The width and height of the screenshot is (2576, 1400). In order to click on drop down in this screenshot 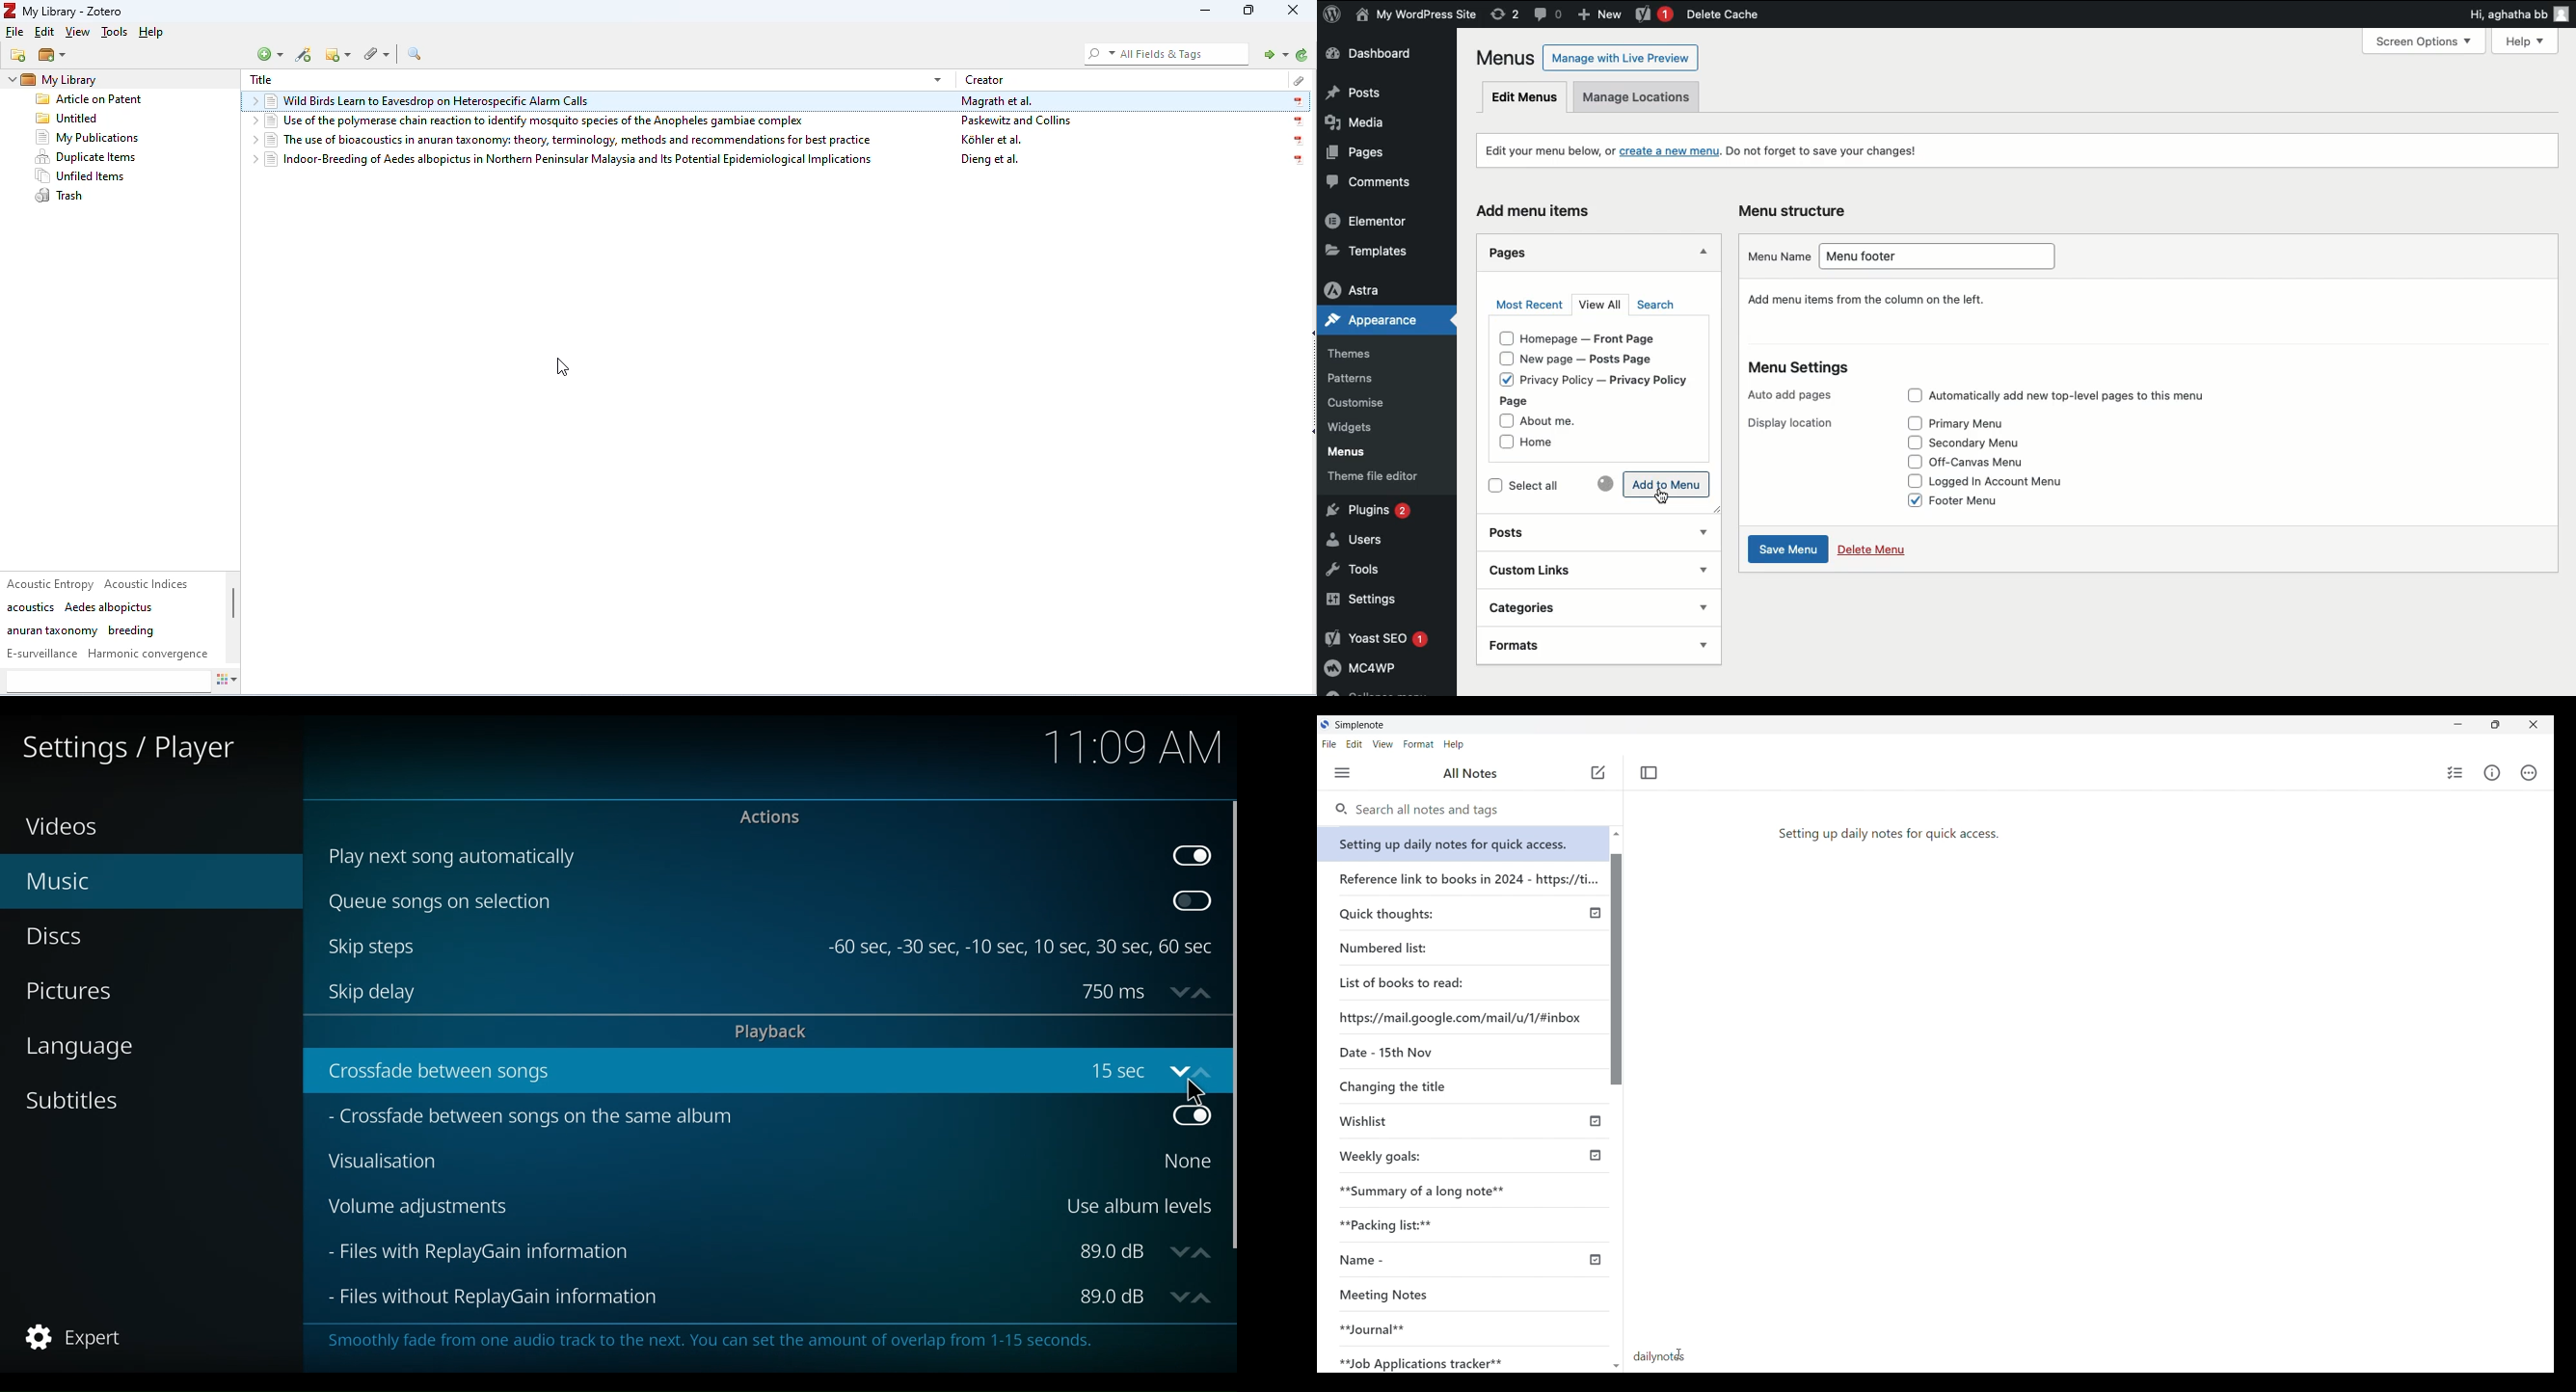, I will do `click(251, 160)`.